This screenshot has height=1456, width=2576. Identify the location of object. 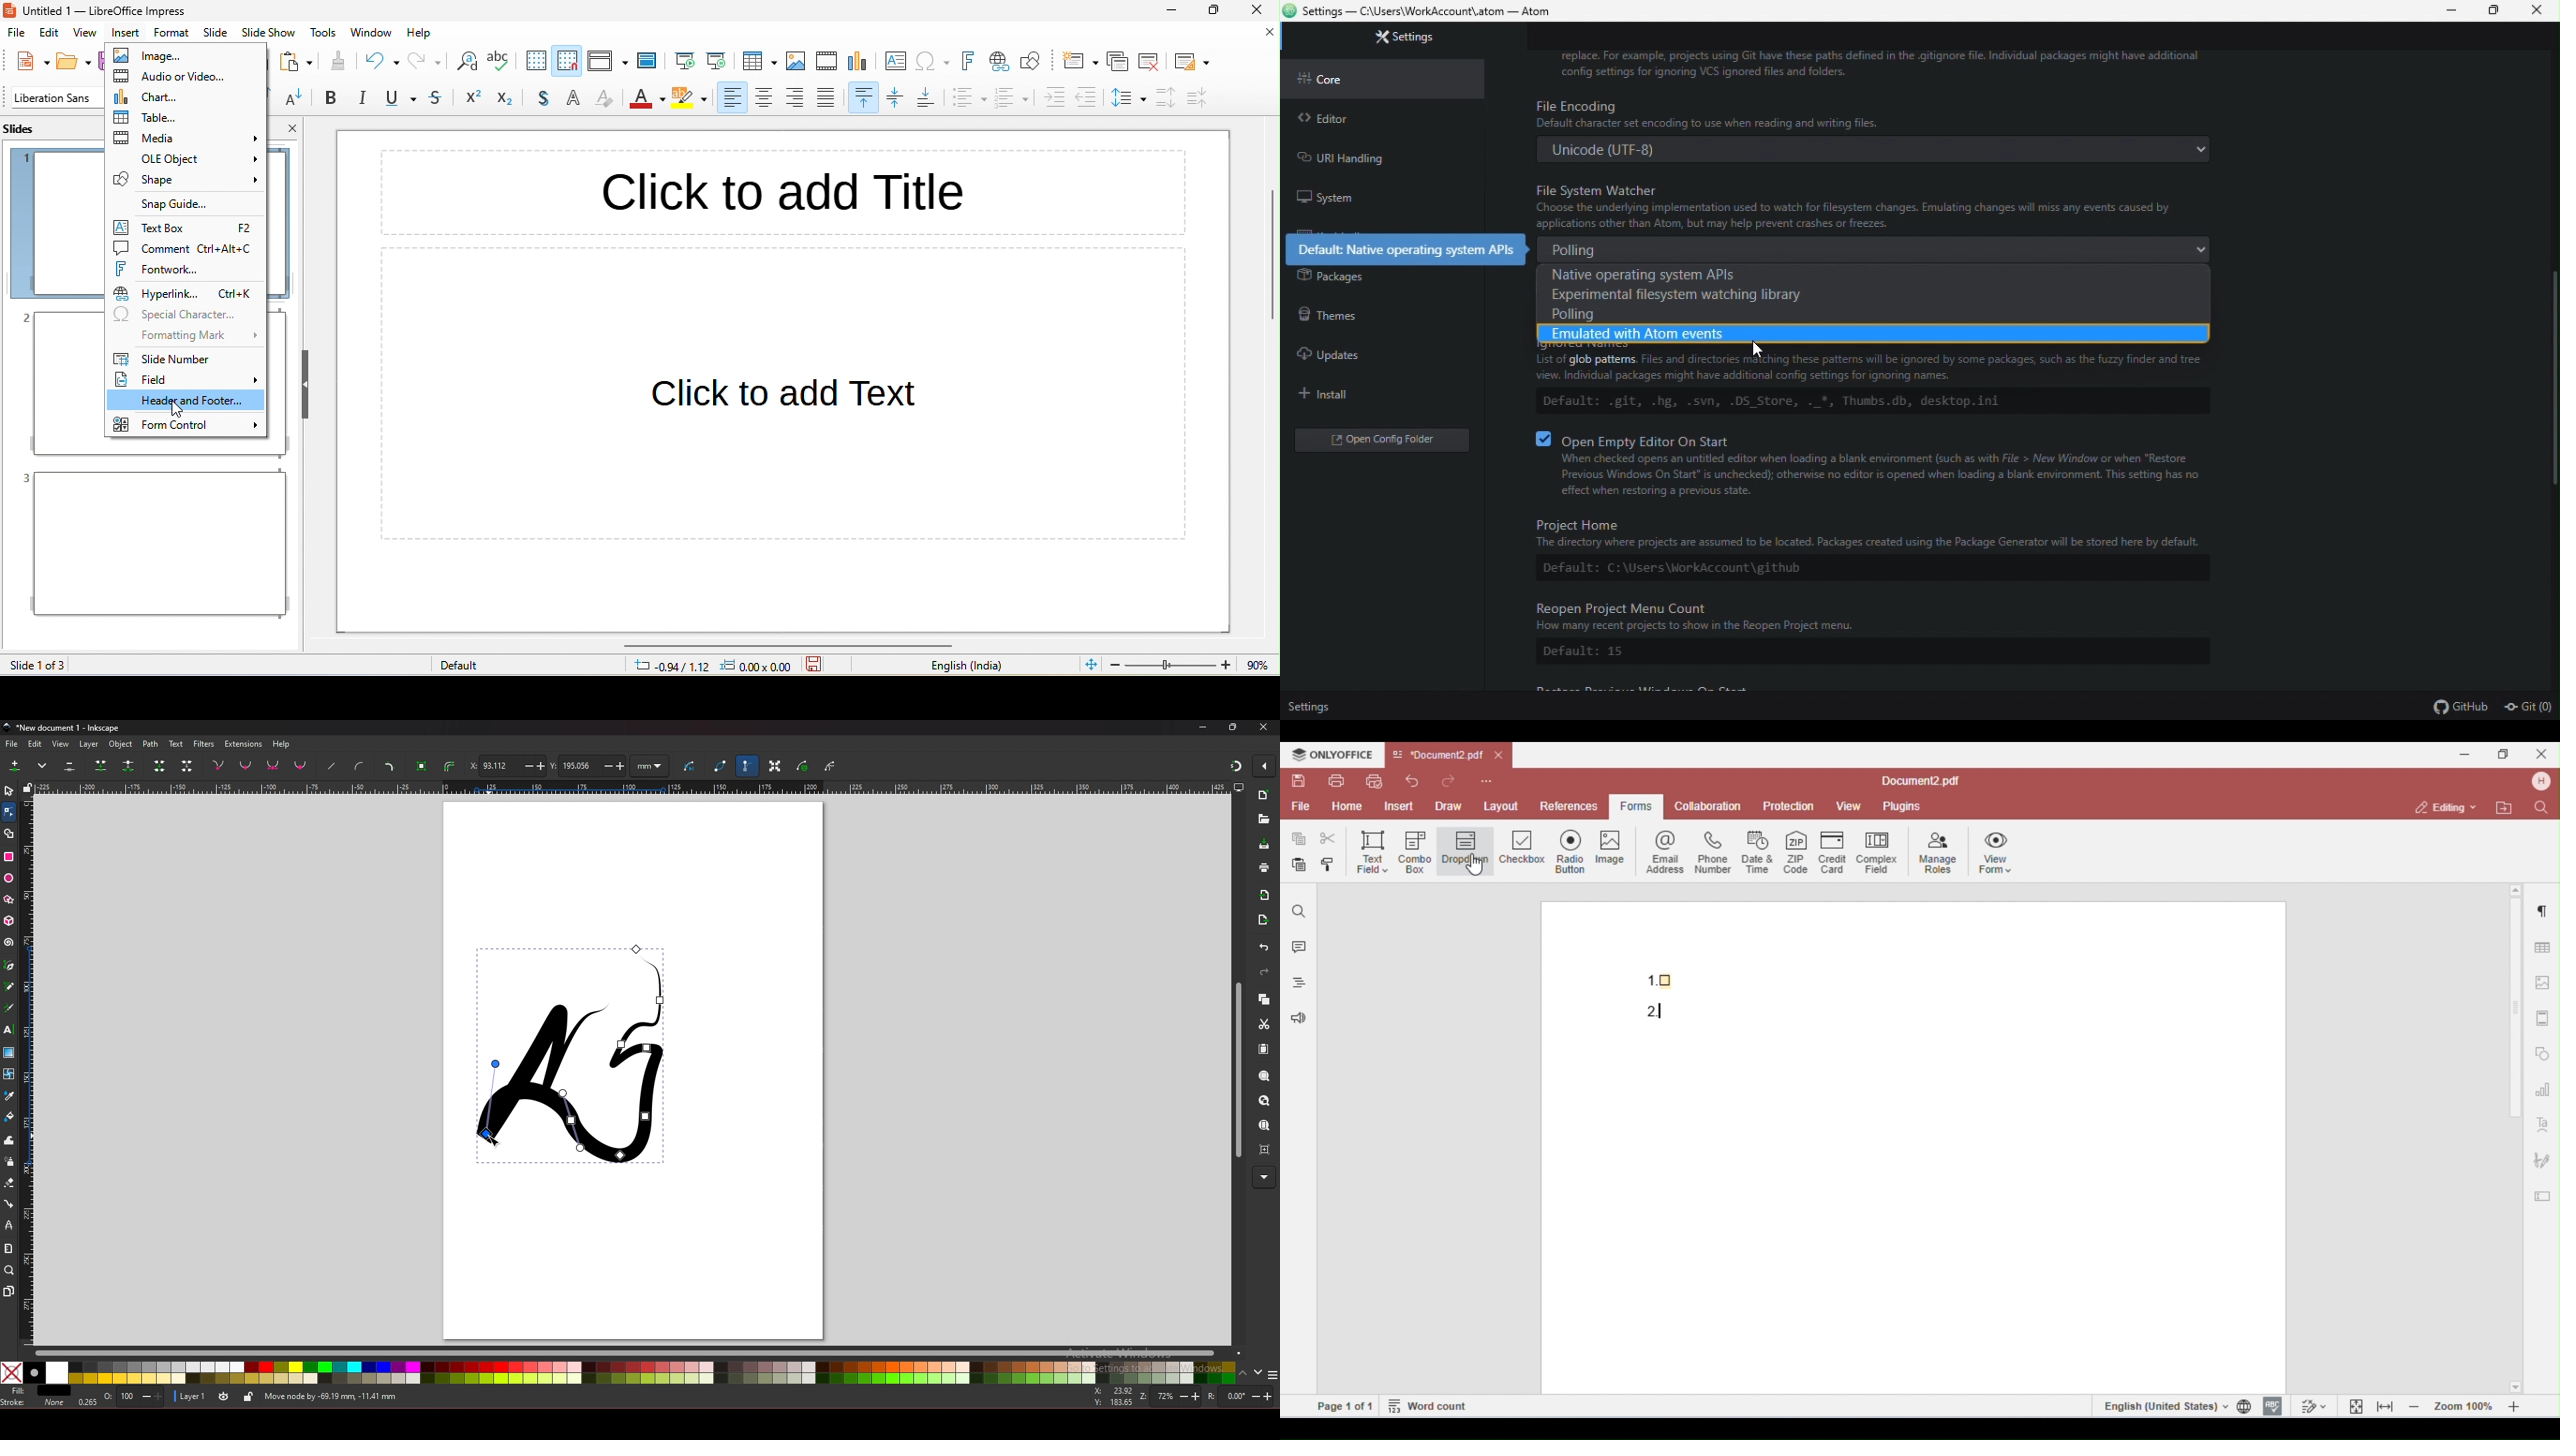
(122, 745).